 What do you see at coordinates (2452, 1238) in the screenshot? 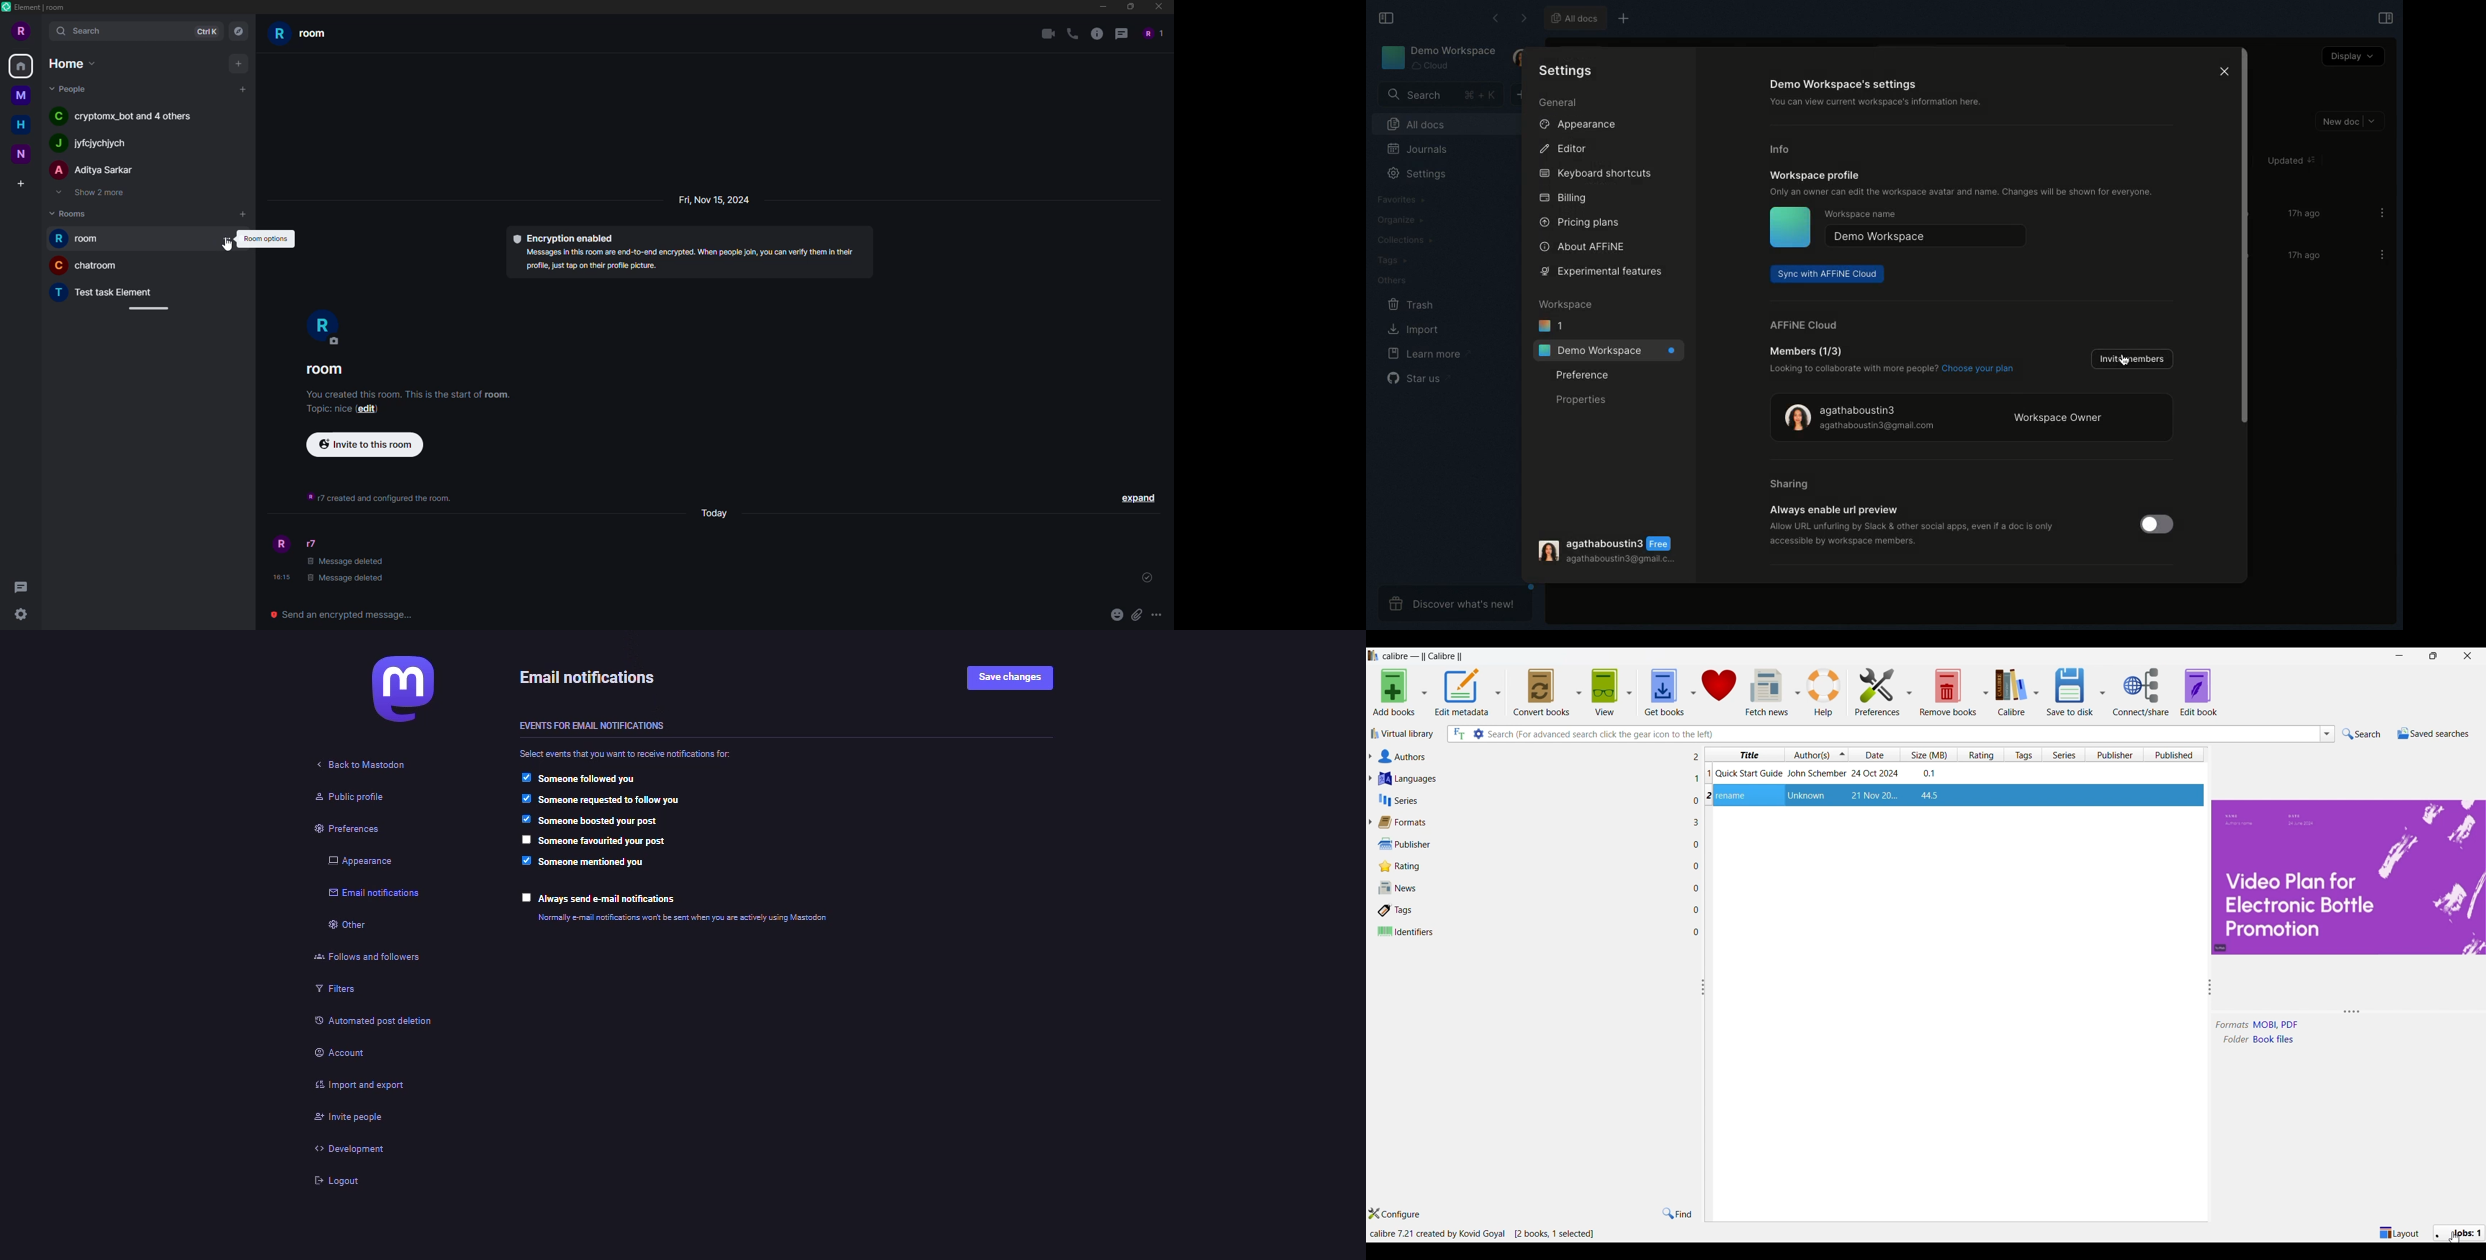
I see `cursor` at bounding box center [2452, 1238].